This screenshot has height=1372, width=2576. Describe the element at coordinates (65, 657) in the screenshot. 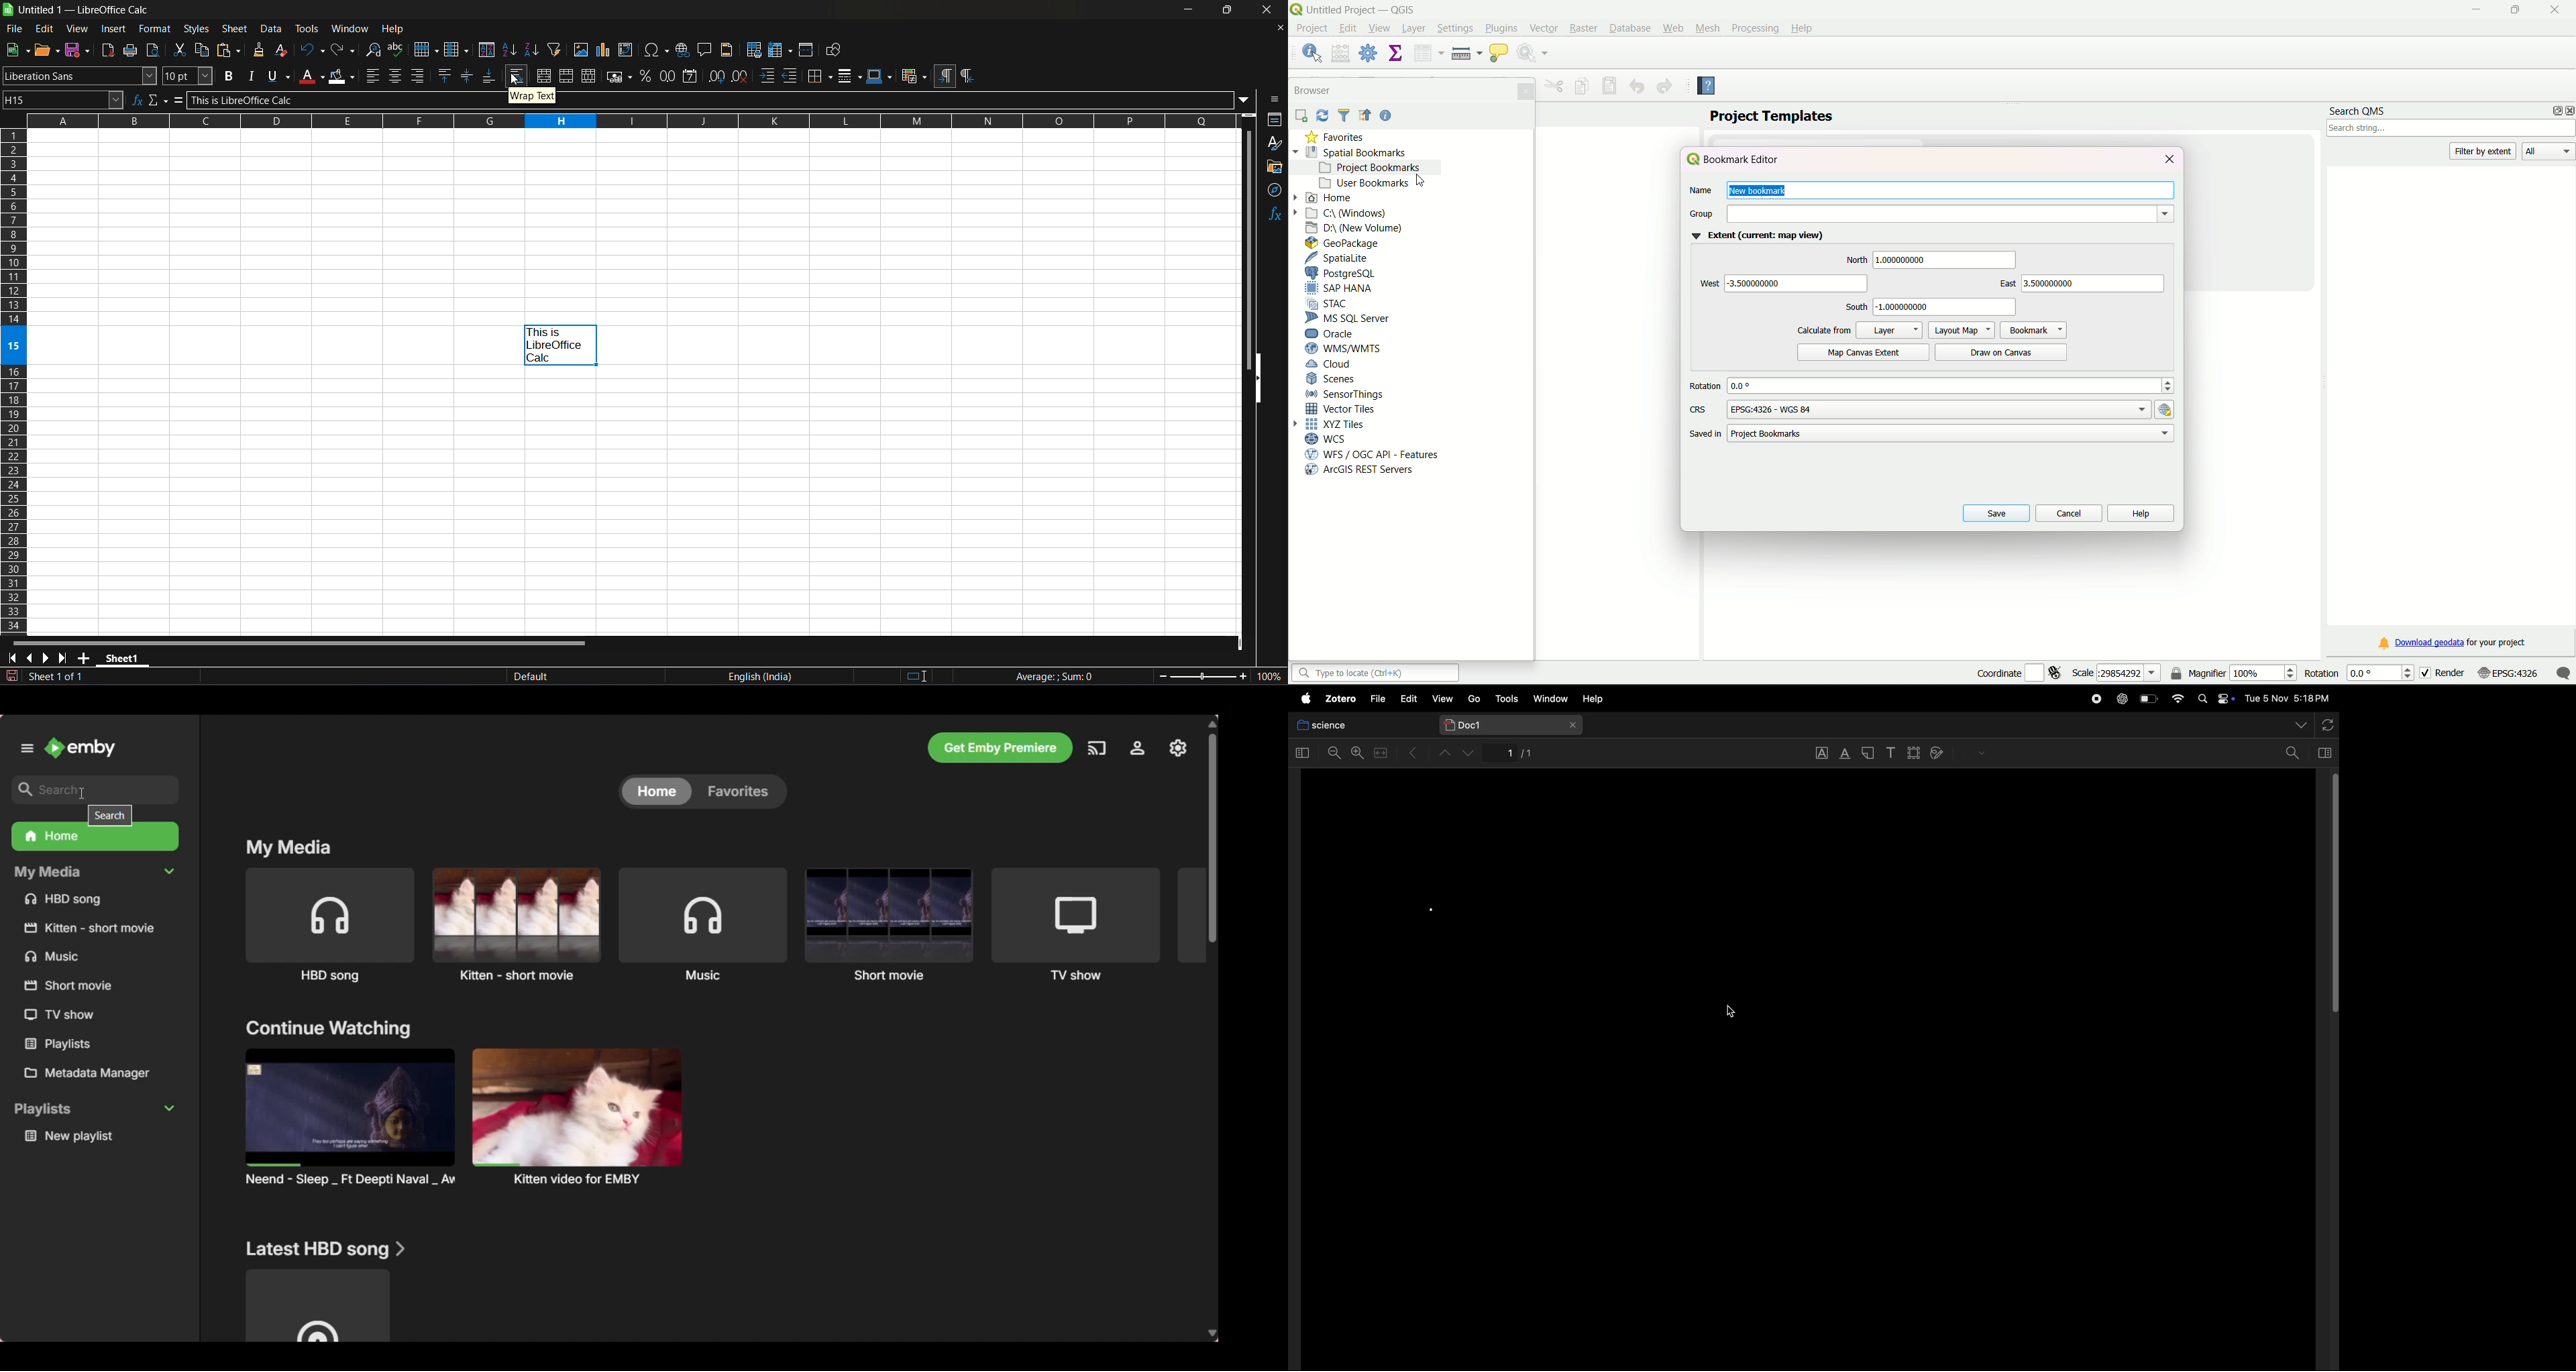

I see `scroll to last sheet` at that location.